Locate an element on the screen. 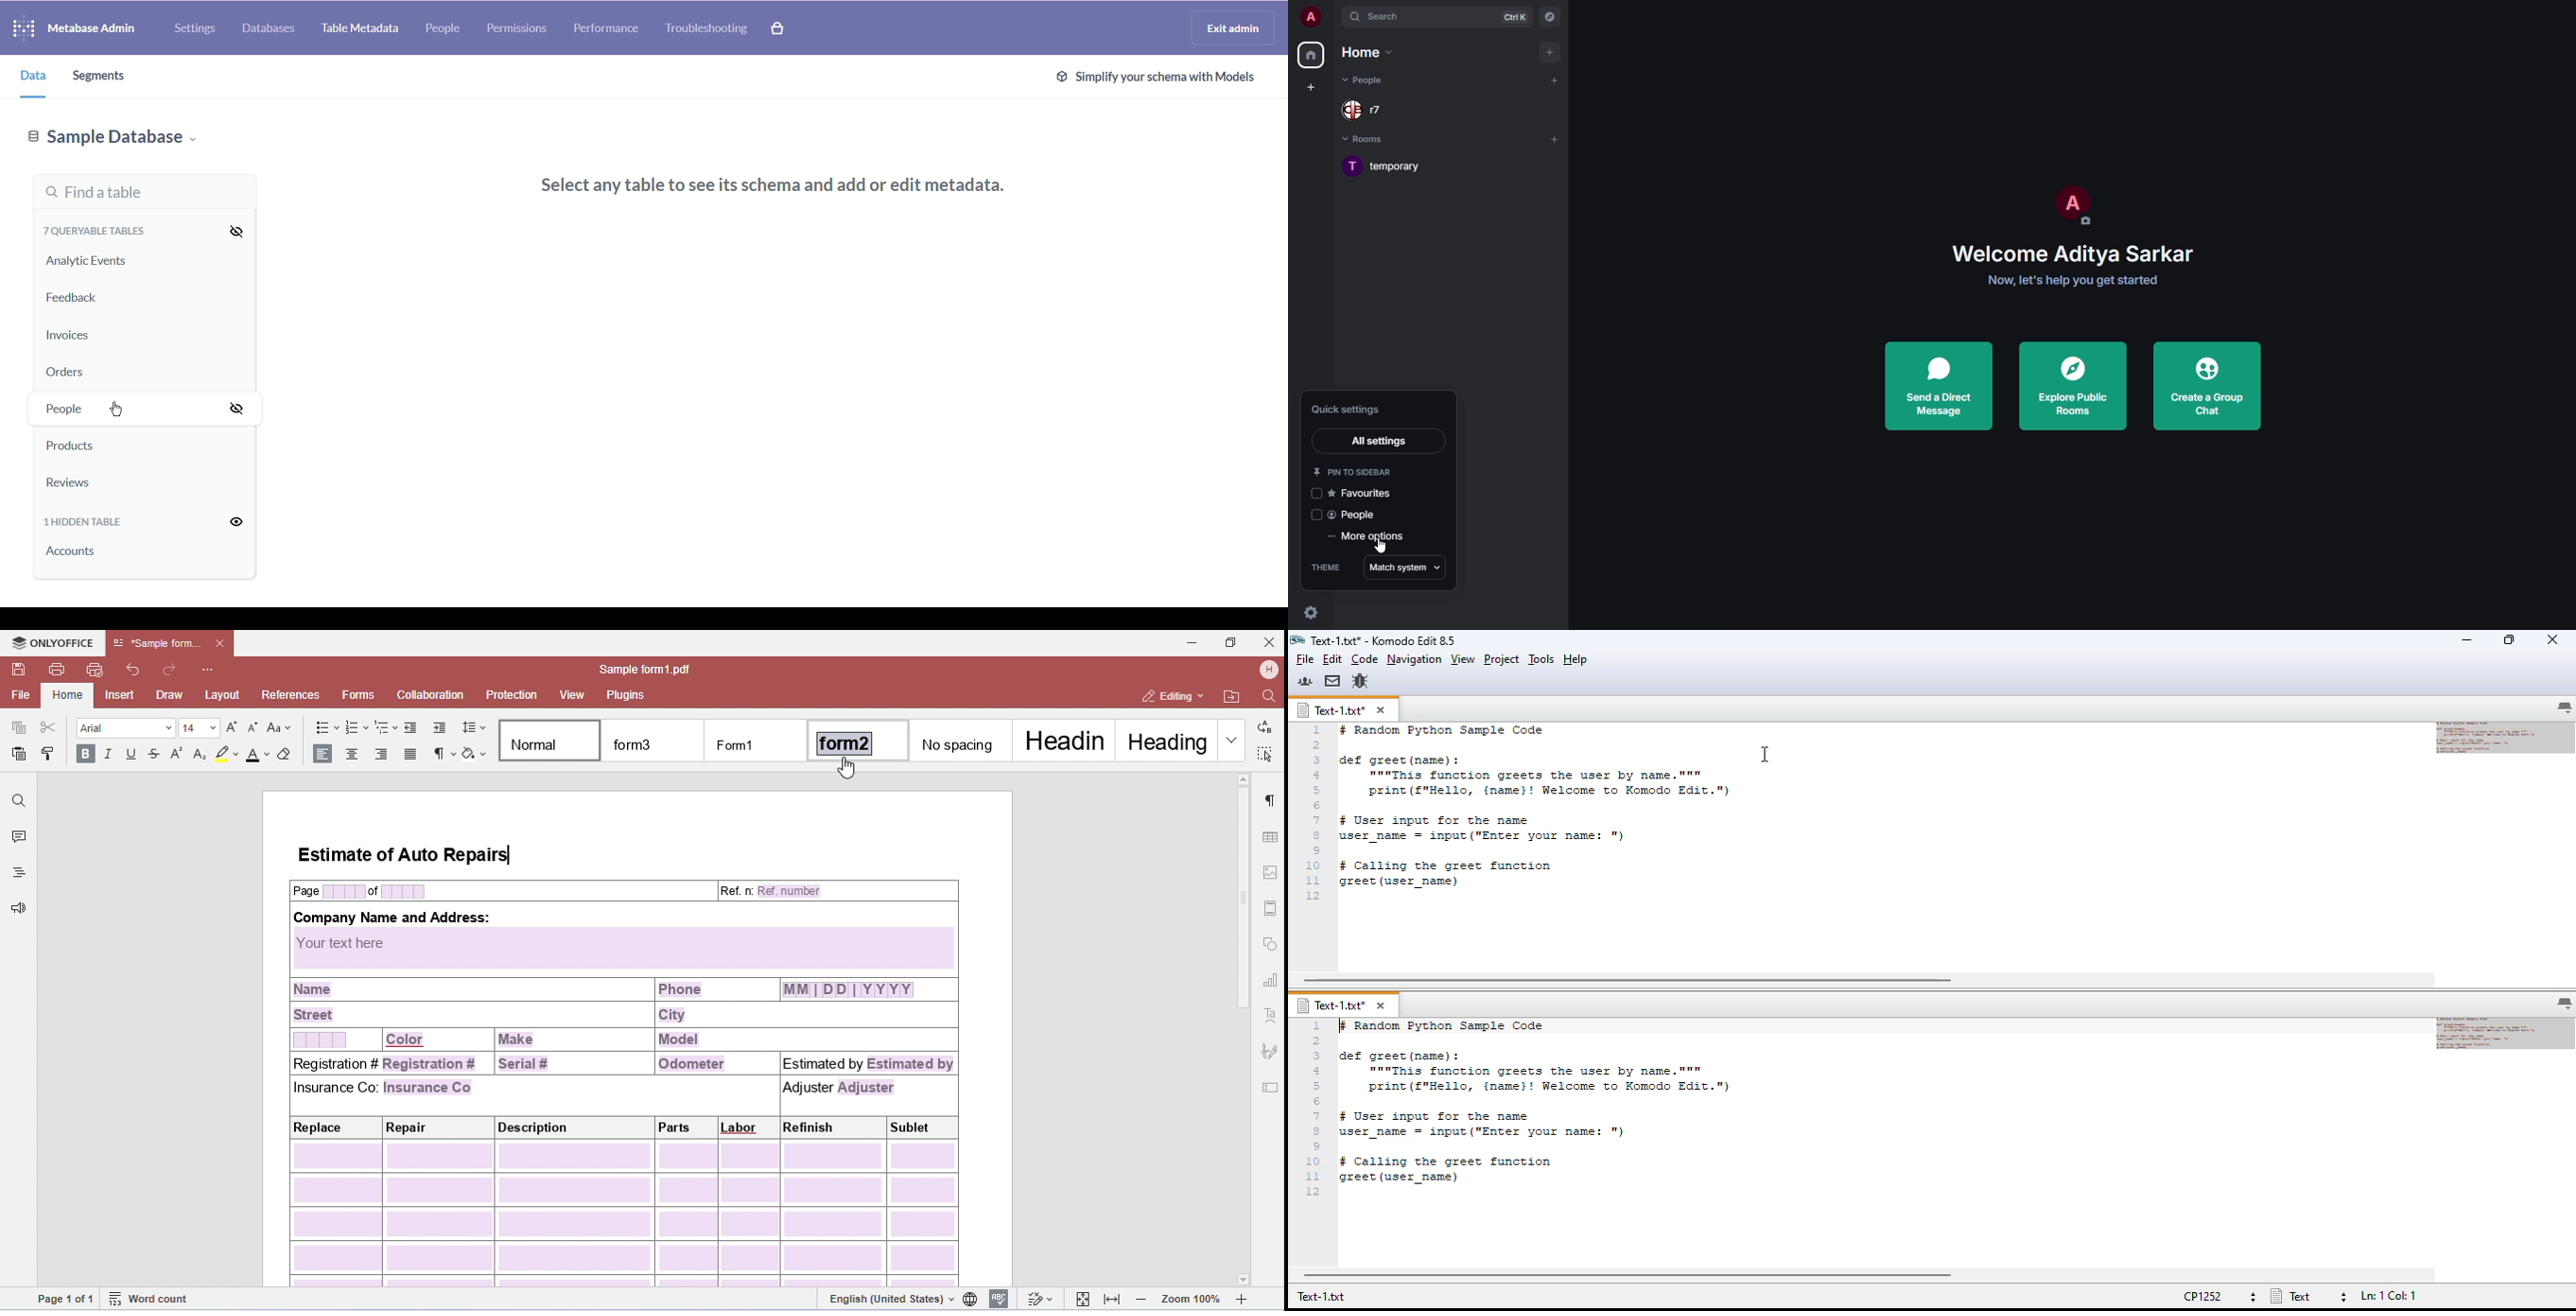 The image size is (2576, 1316). add is located at coordinates (1552, 52).